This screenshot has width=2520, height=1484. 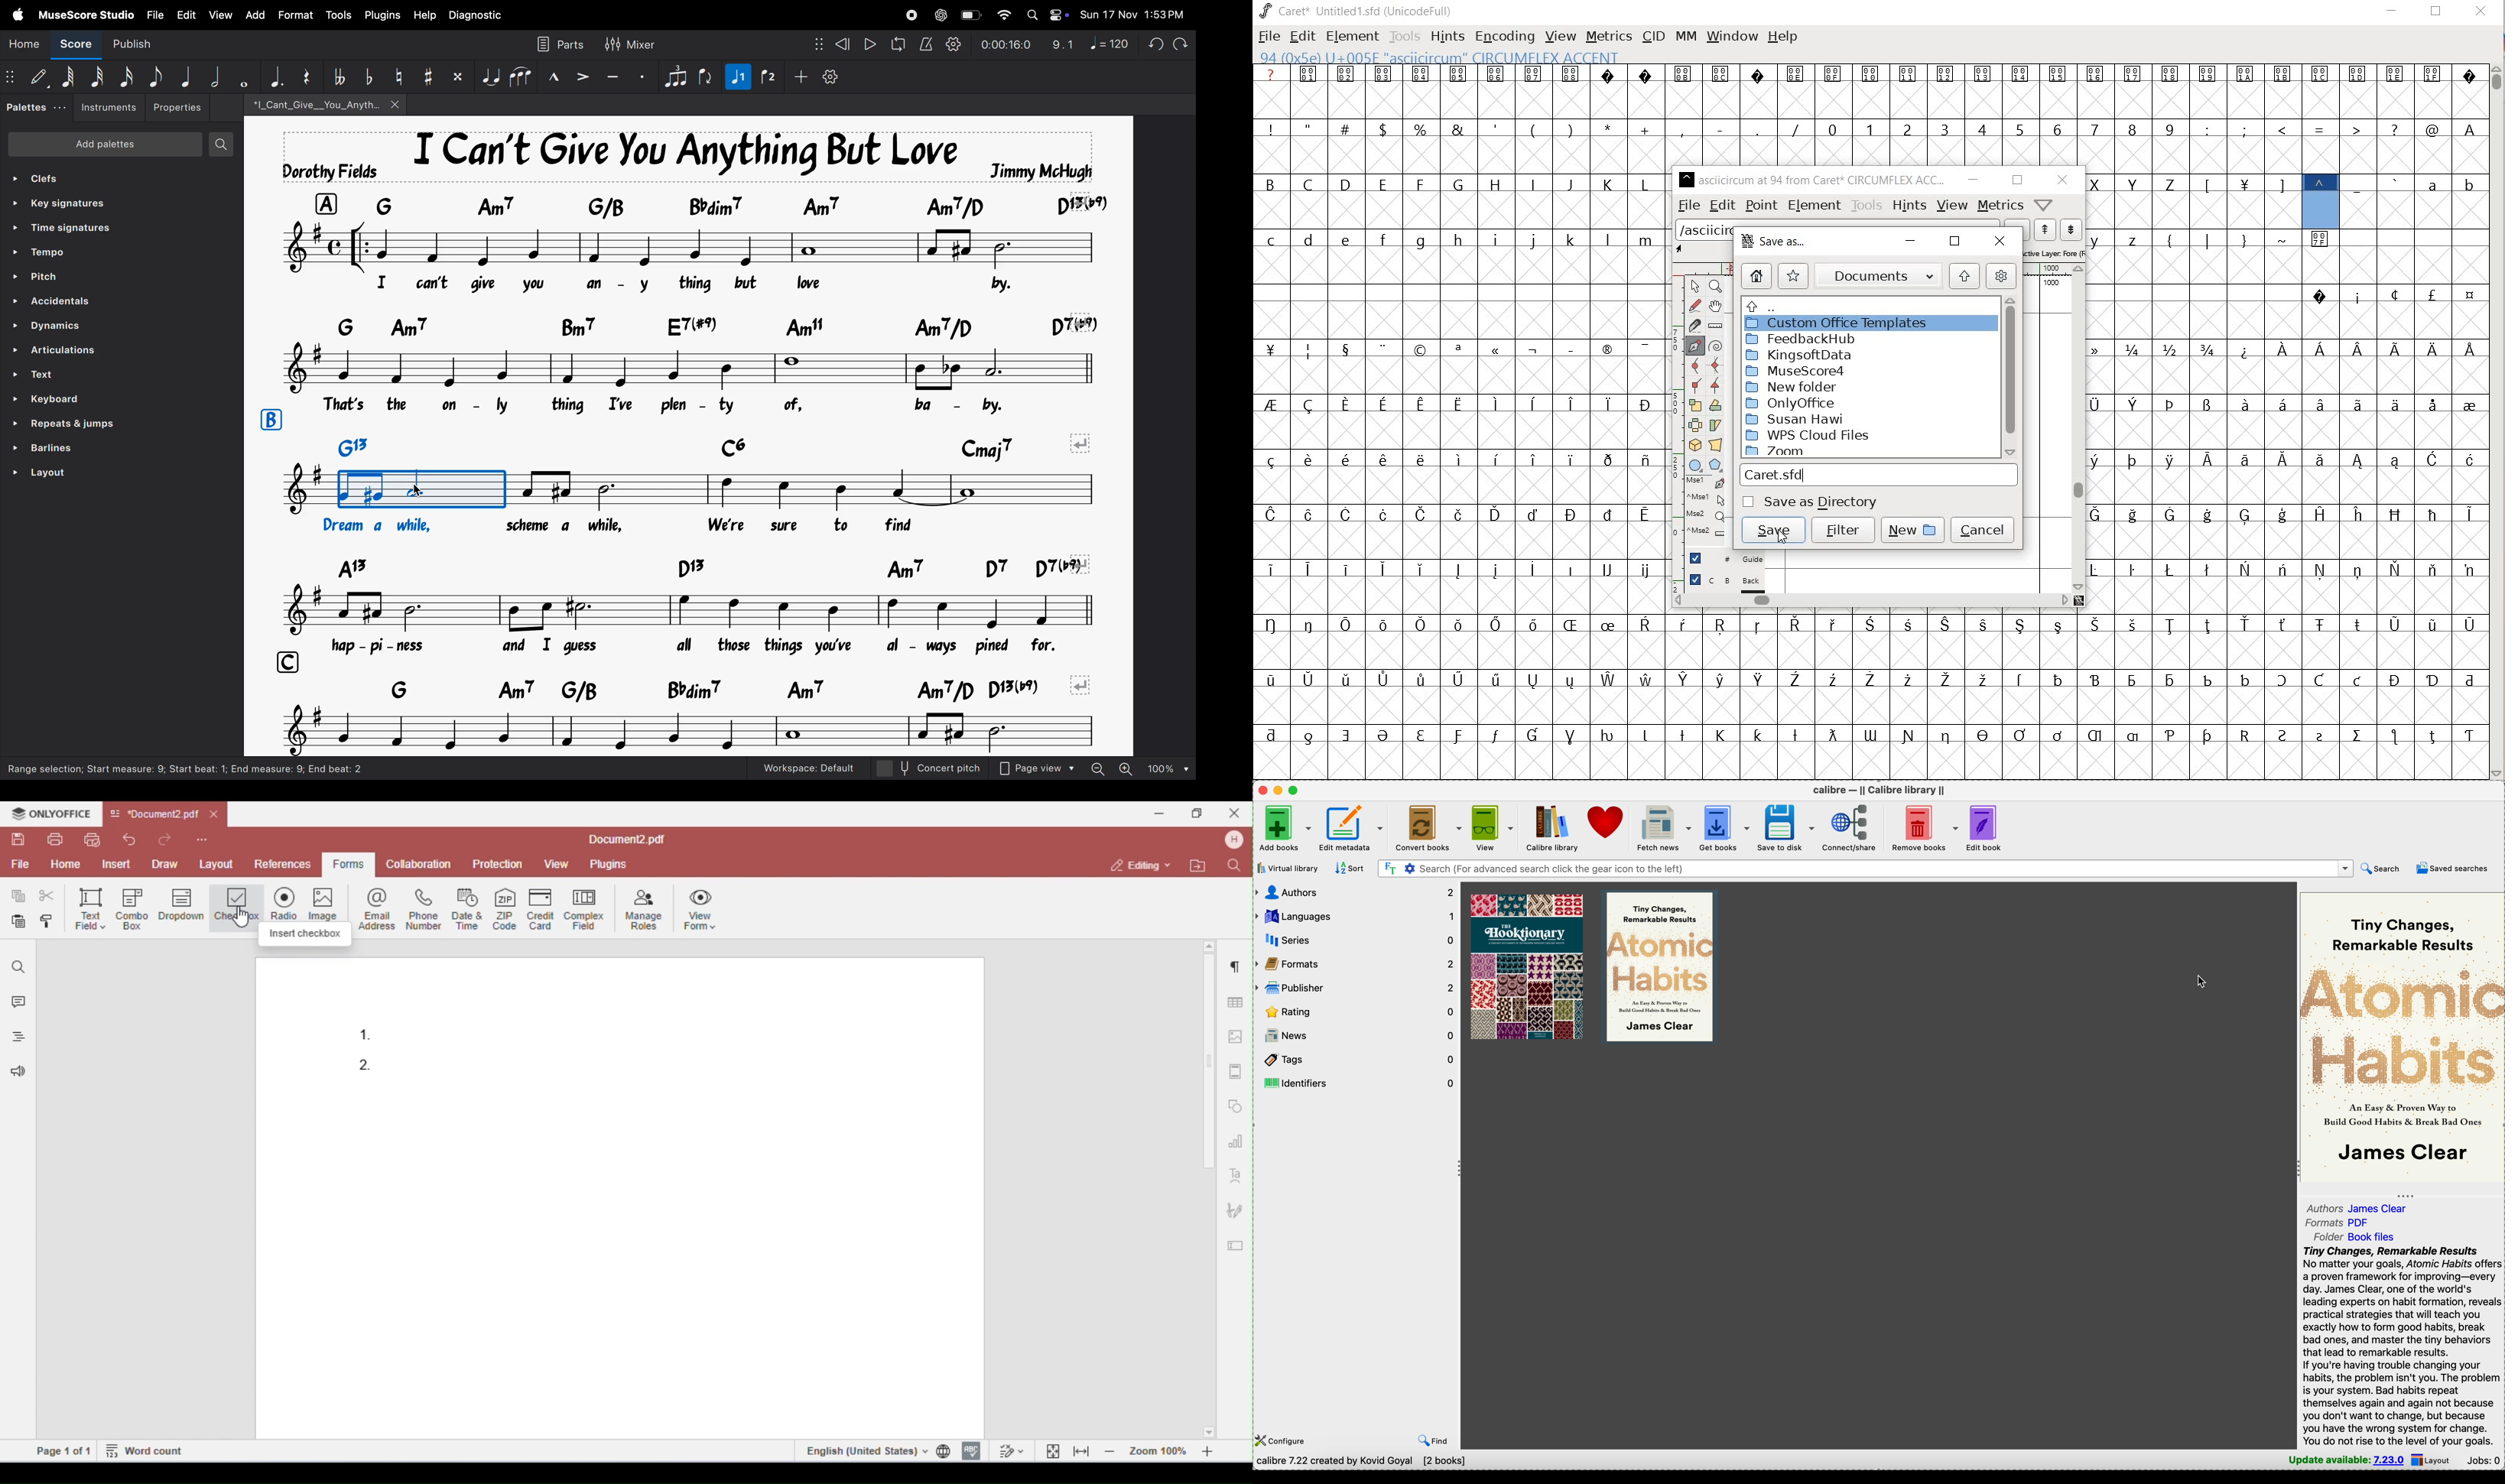 I want to click on file, so click(x=154, y=15).